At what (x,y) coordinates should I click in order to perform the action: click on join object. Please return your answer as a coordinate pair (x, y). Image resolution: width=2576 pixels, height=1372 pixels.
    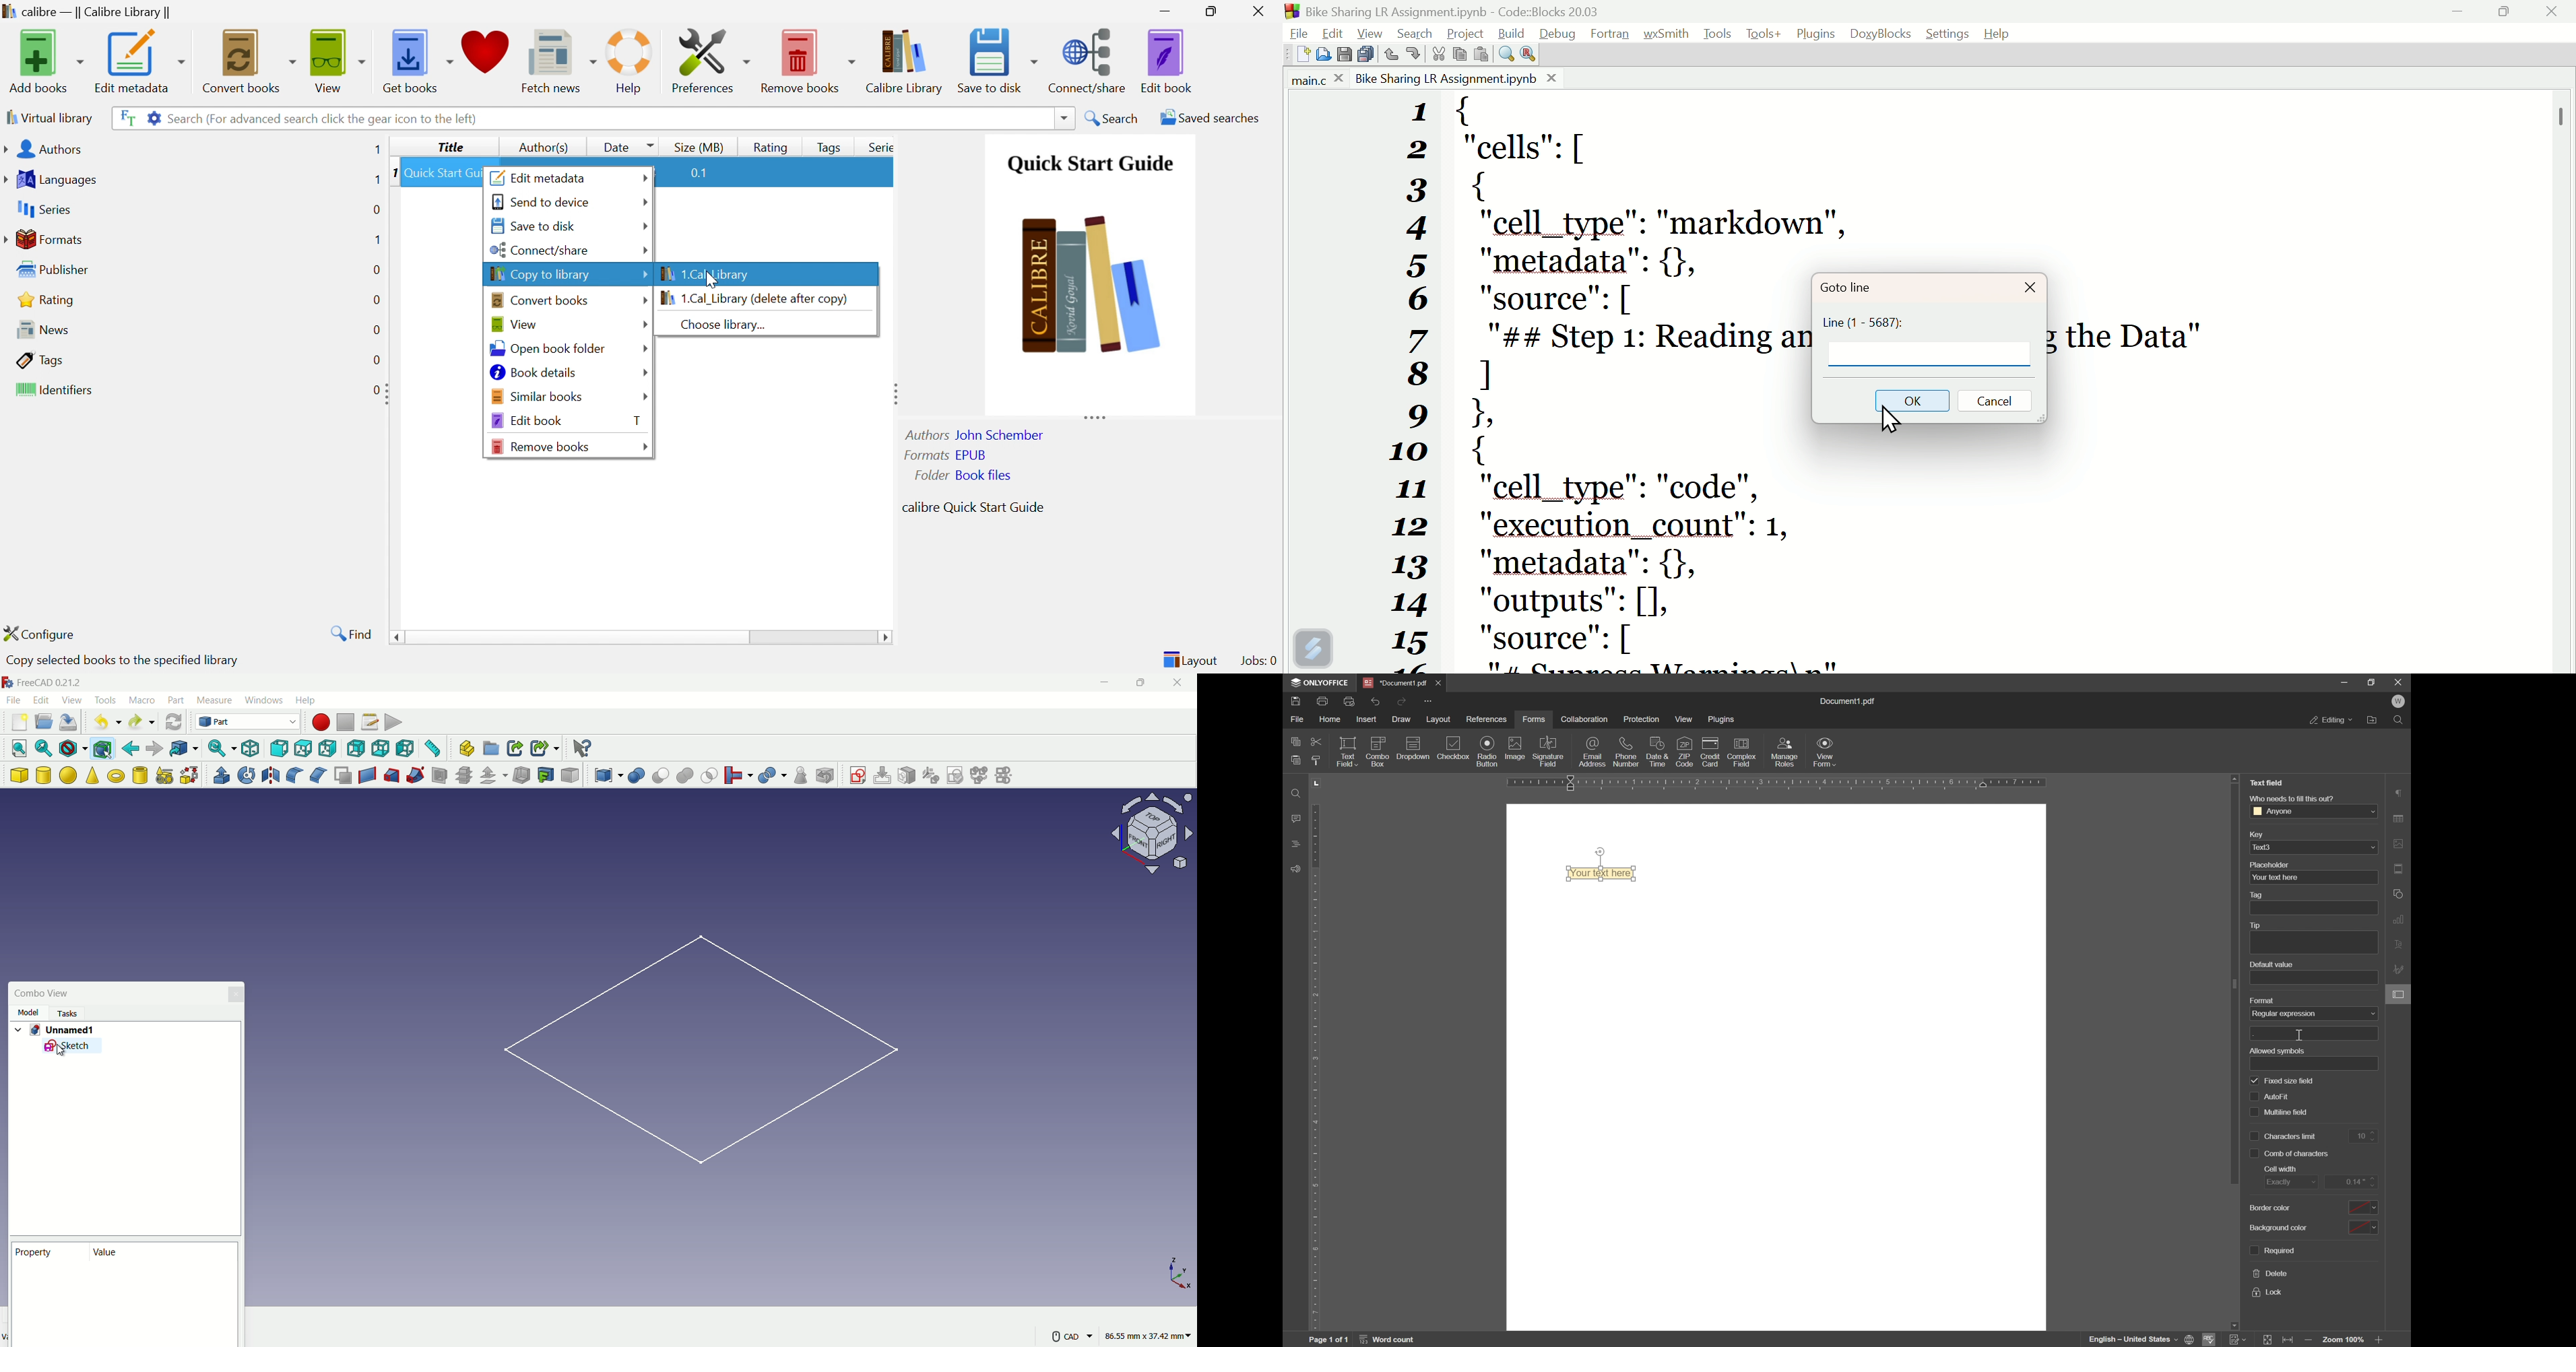
    Looking at the image, I should click on (738, 775).